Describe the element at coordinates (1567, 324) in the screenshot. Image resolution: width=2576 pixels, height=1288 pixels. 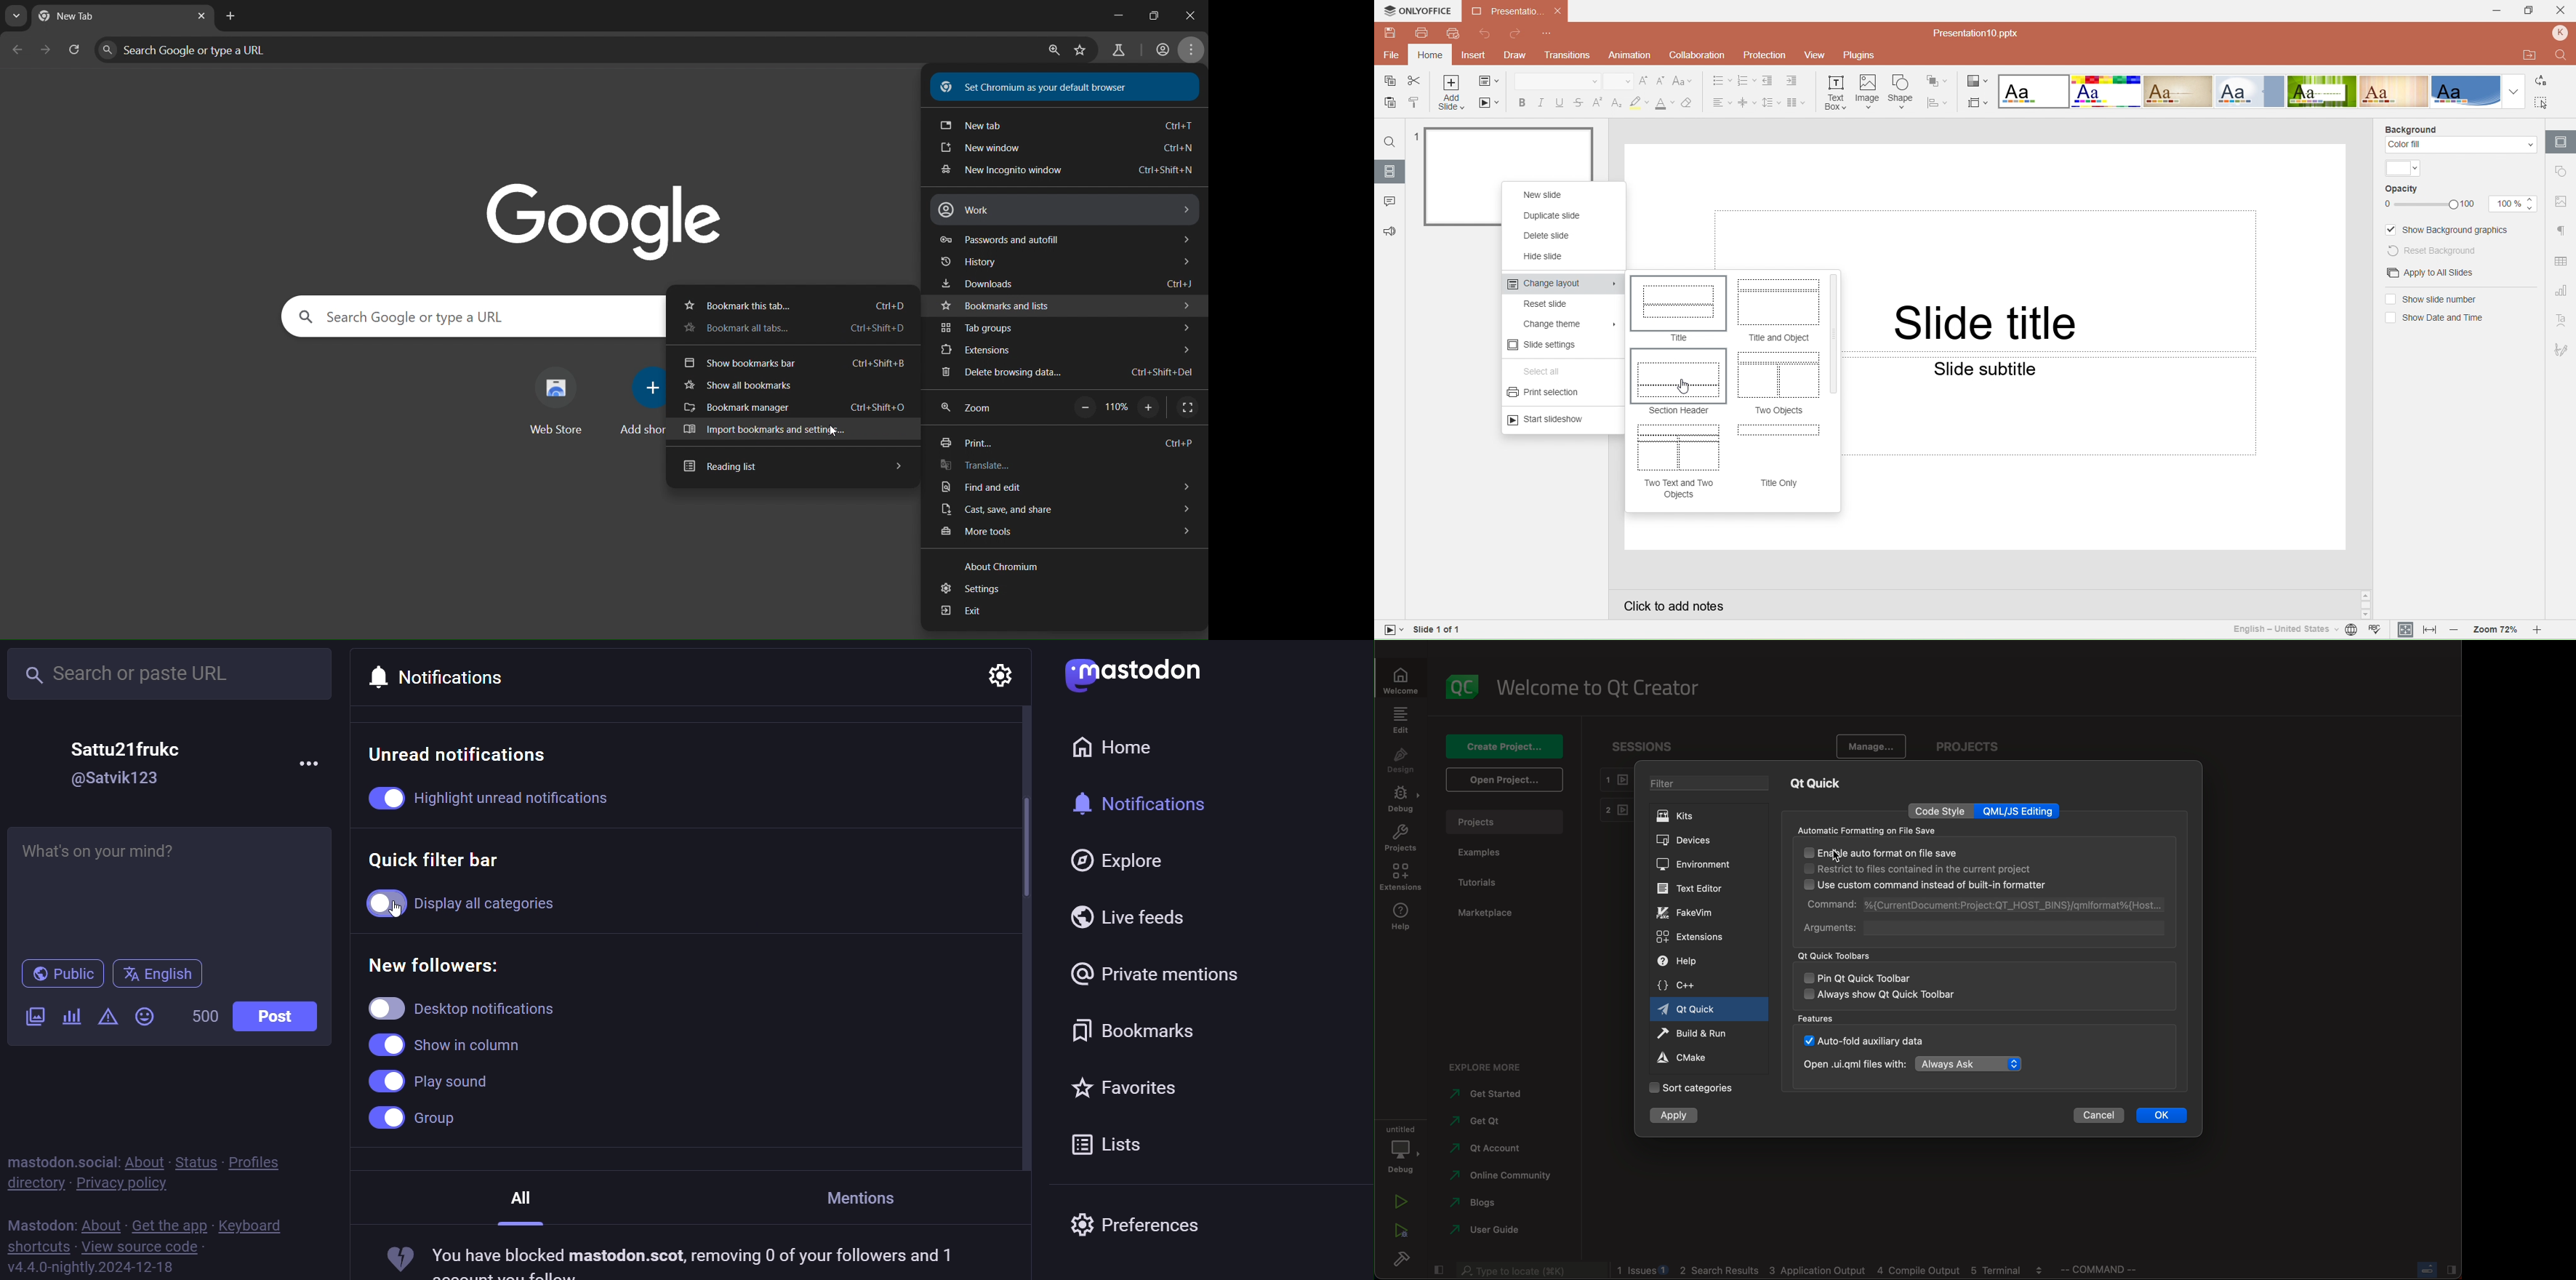
I see `Change theme` at that location.